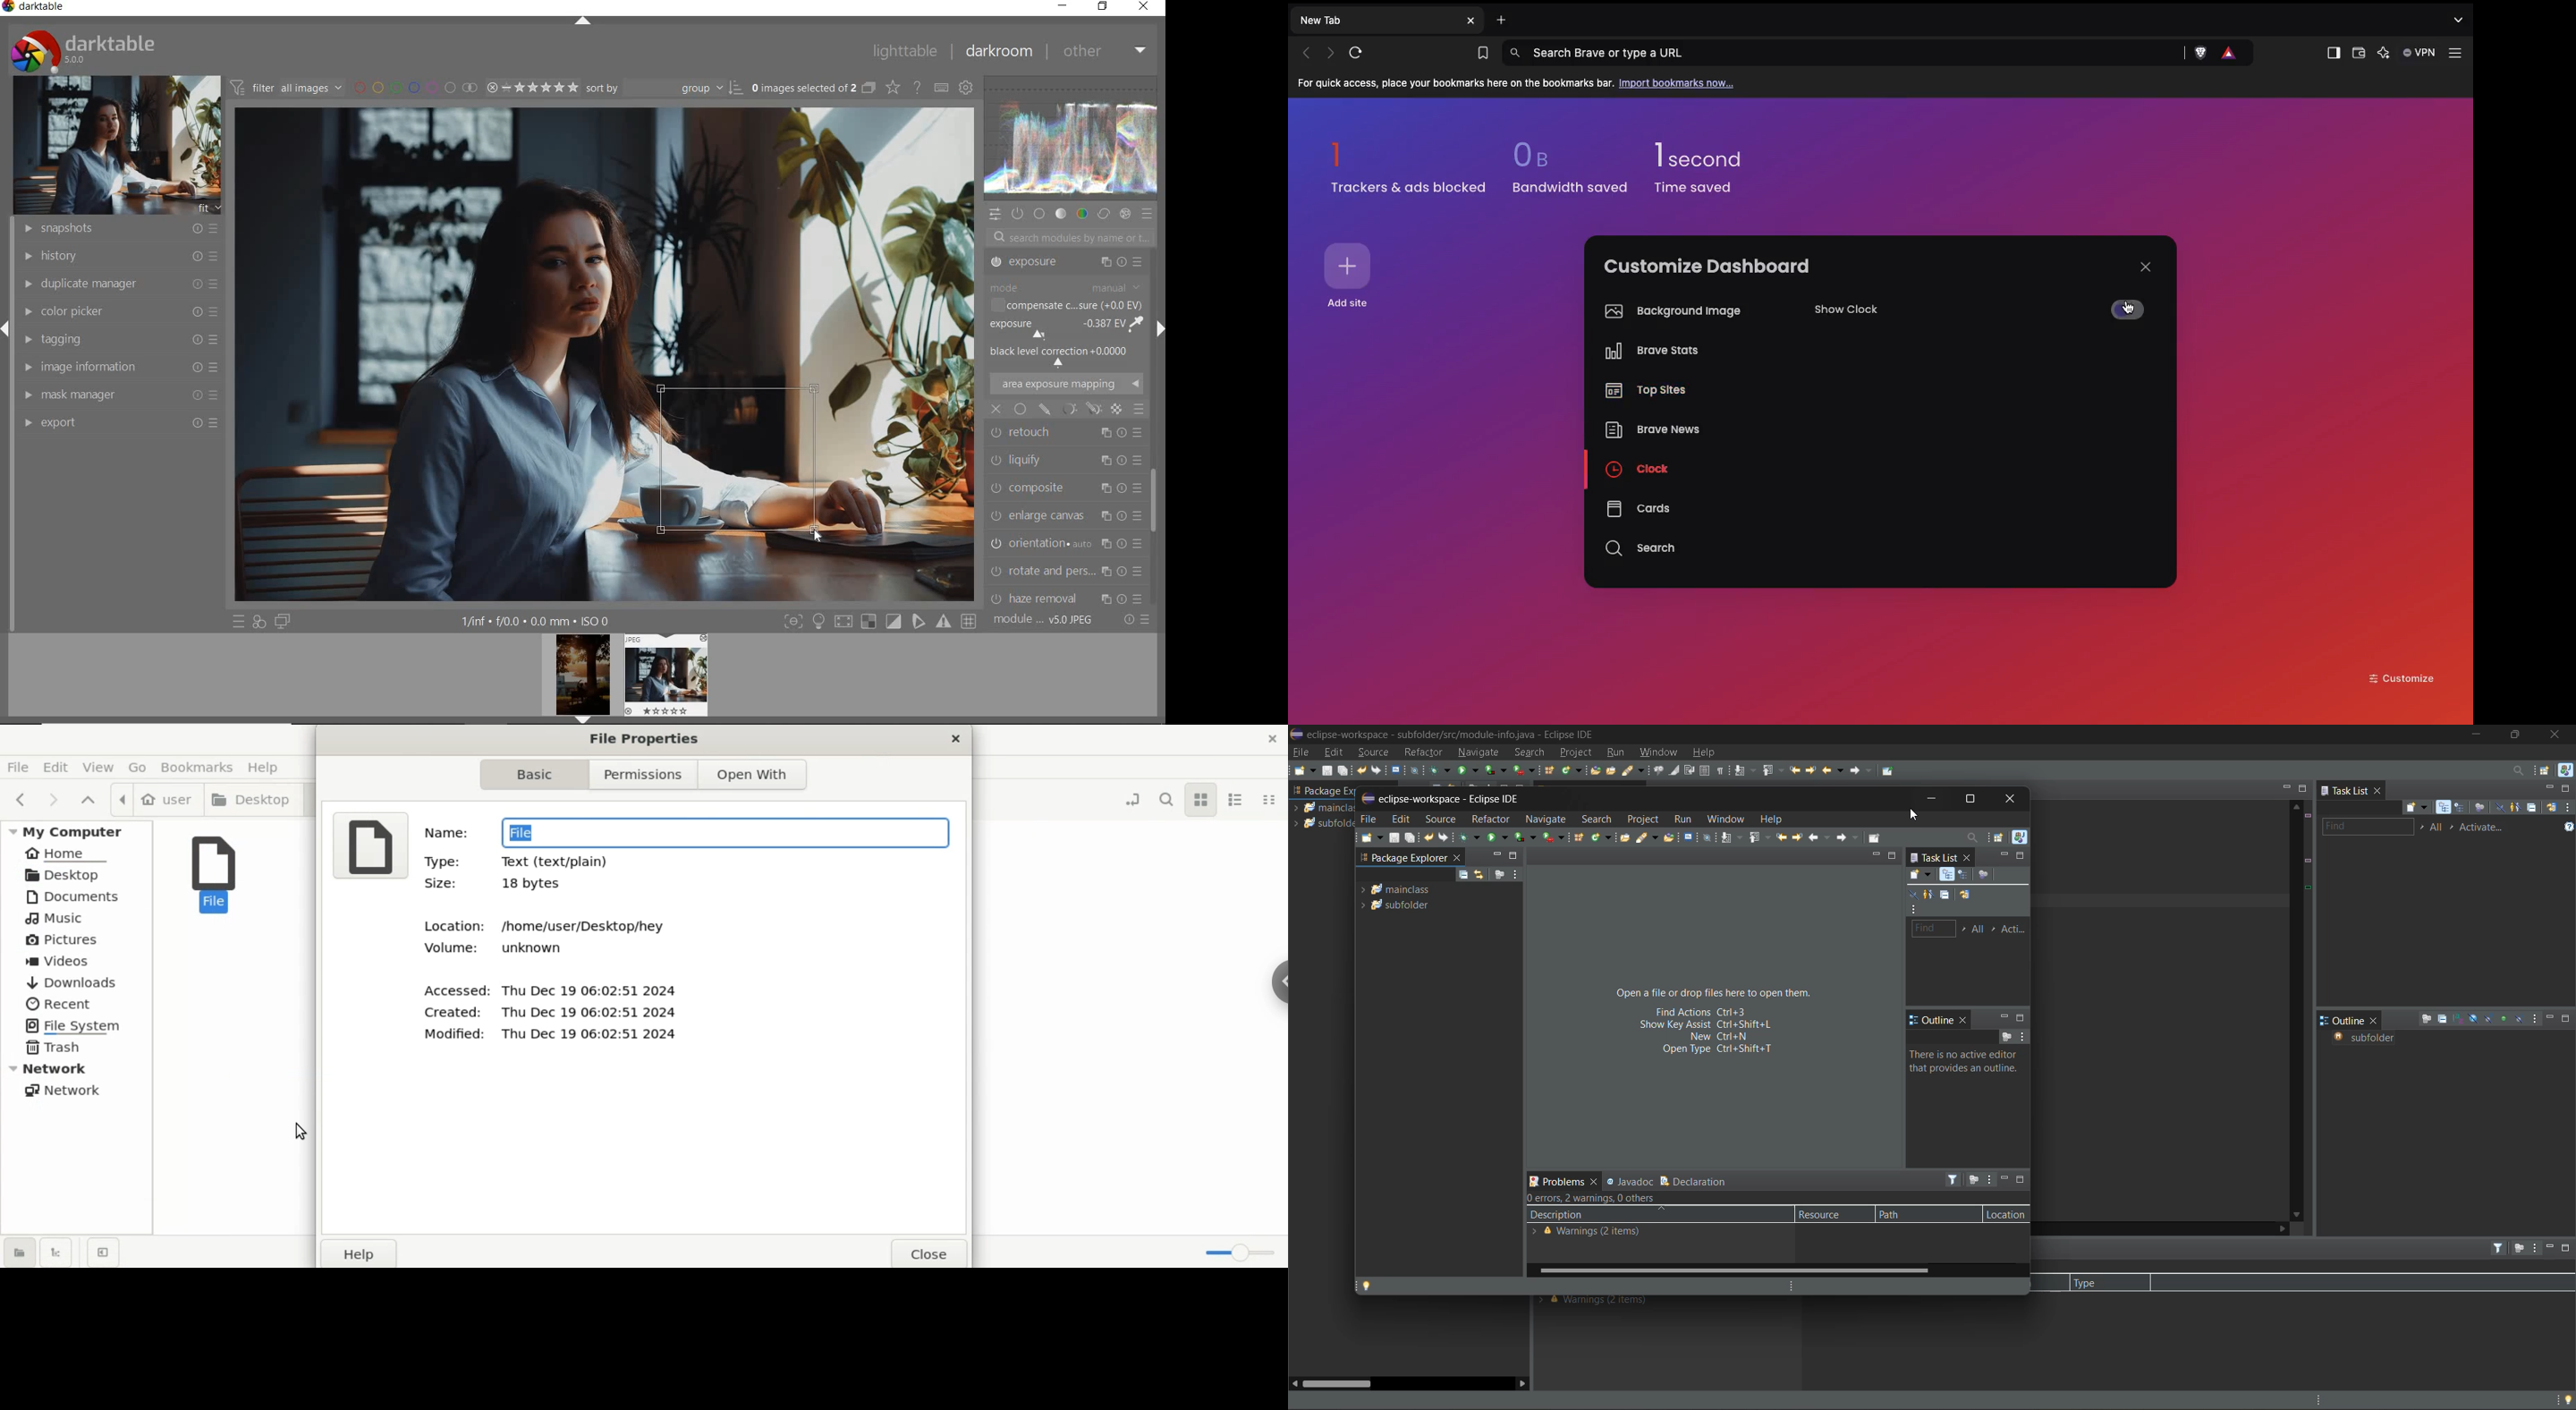 Image resolution: width=2576 pixels, height=1428 pixels. Describe the element at coordinates (1762, 839) in the screenshot. I see `previous annotation` at that location.